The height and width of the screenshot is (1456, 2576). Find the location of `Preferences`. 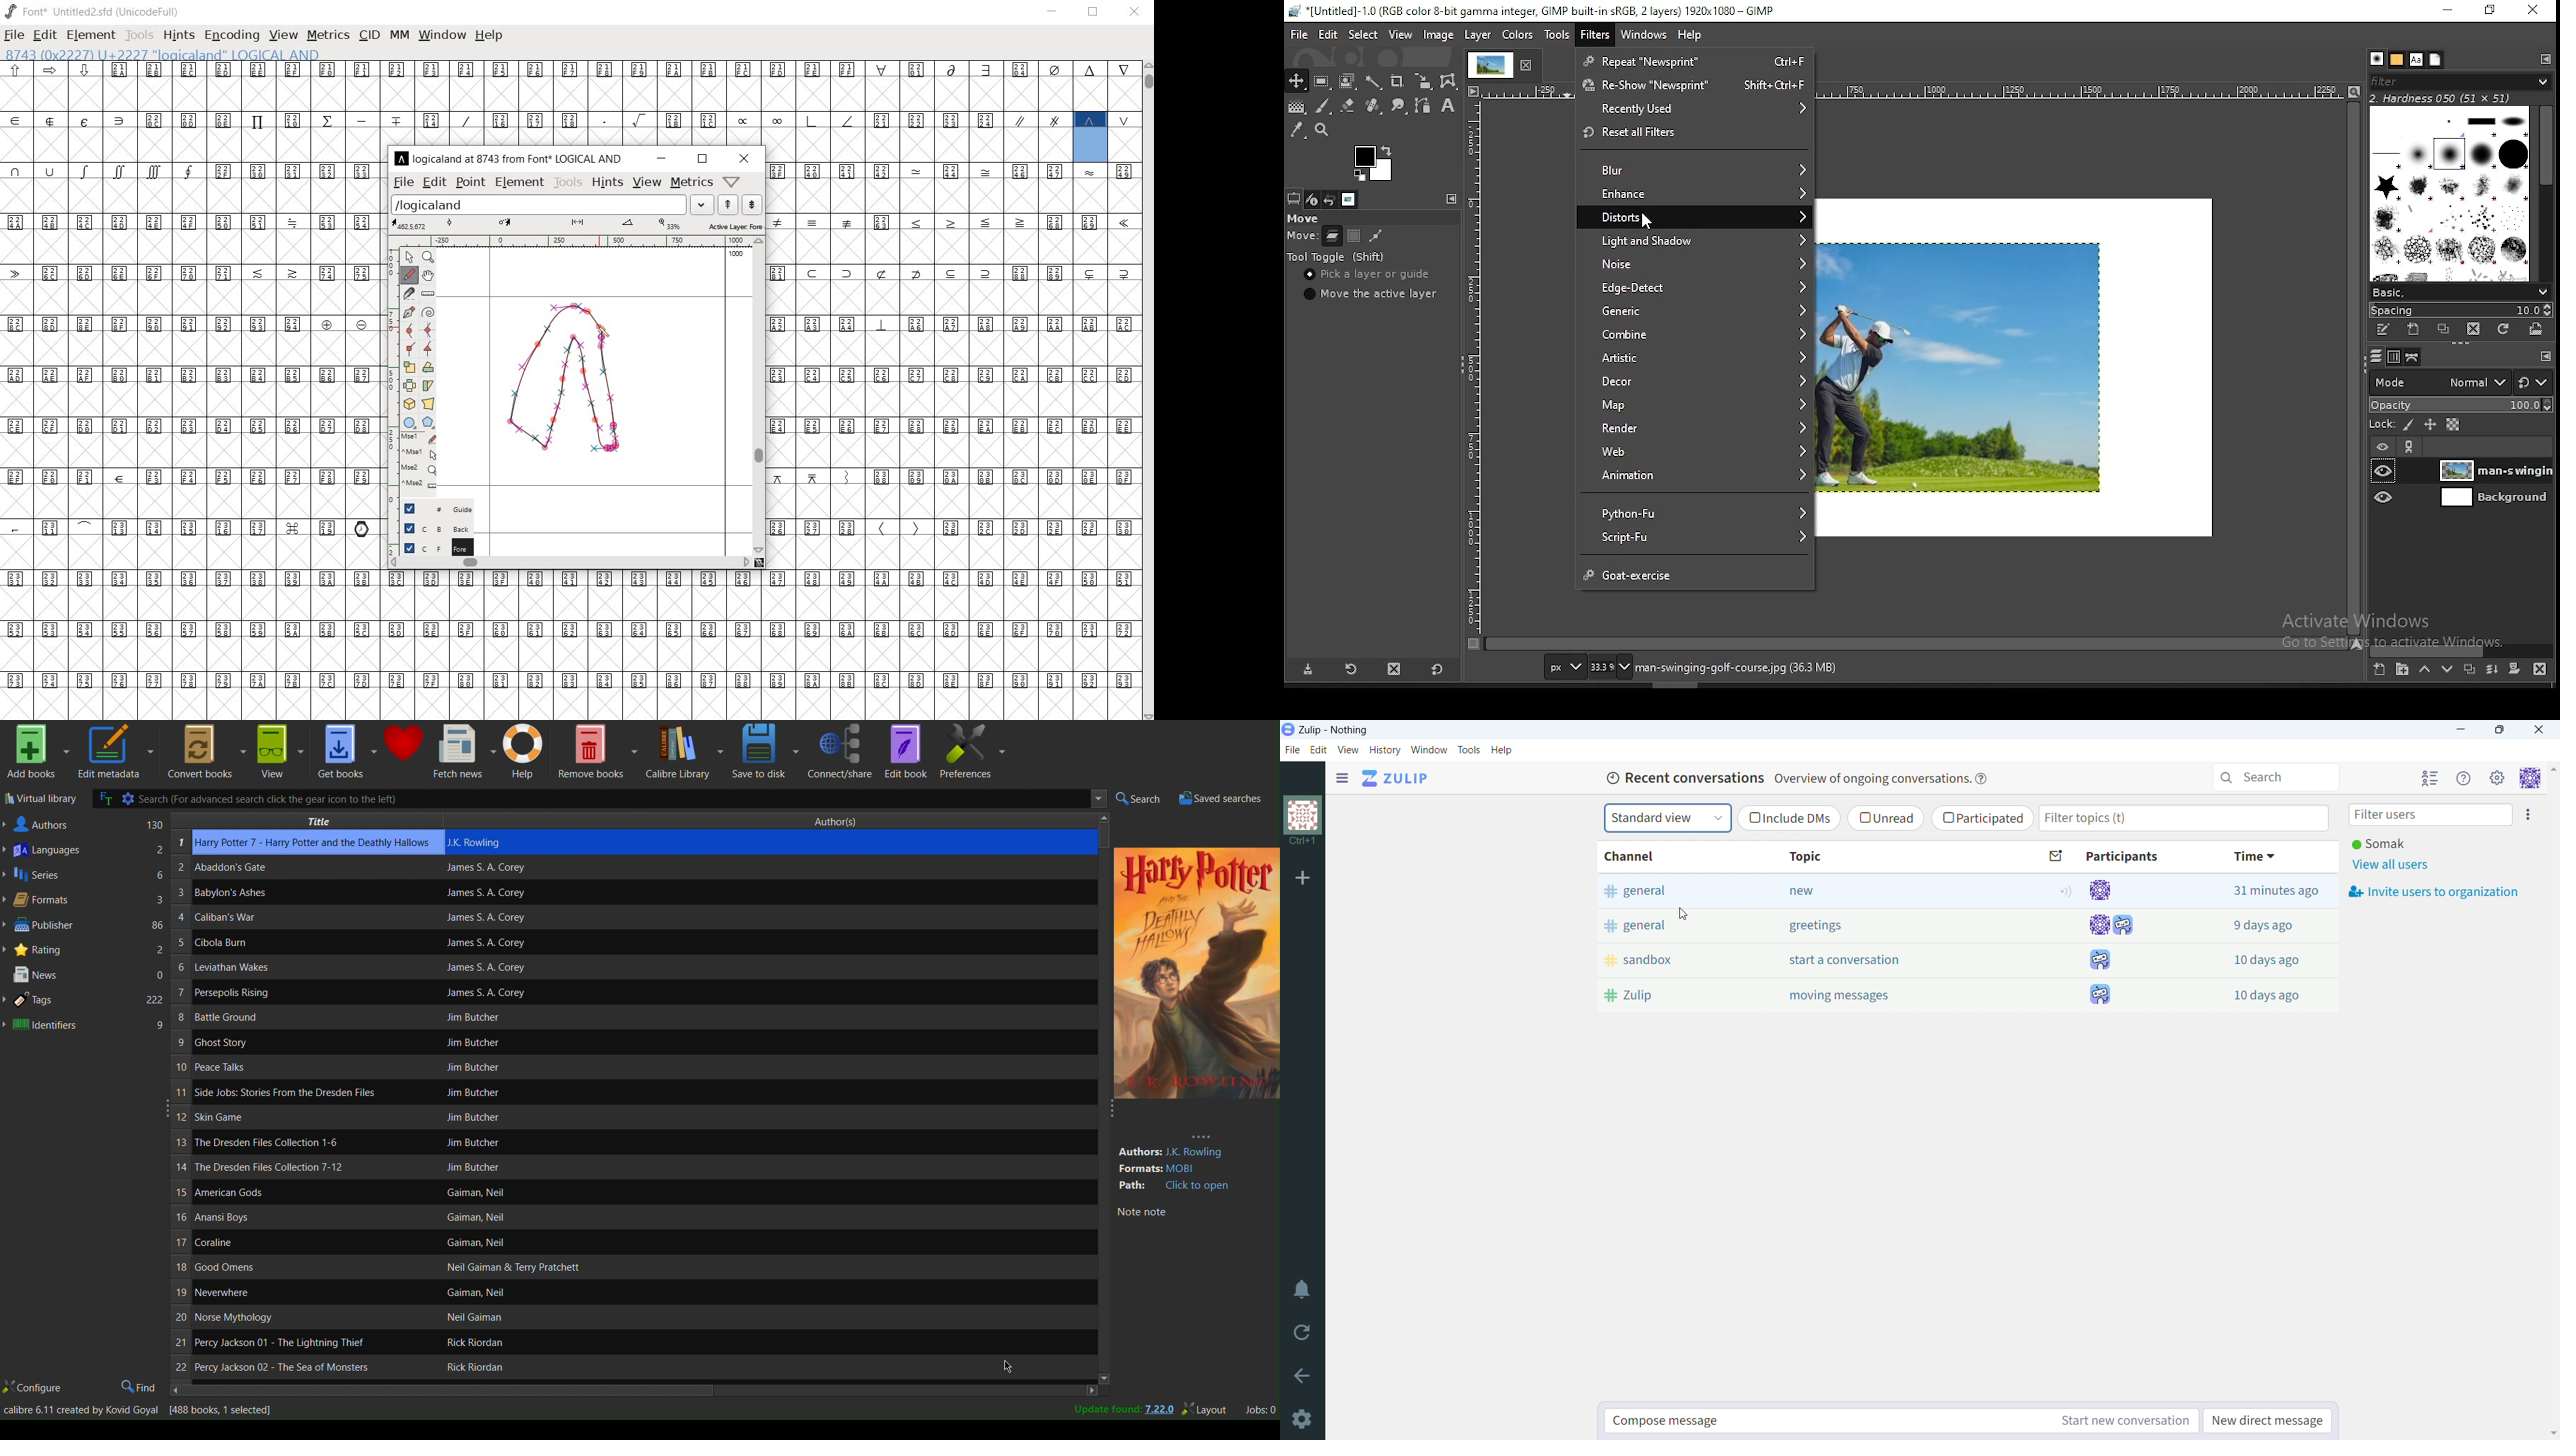

Preferences is located at coordinates (975, 752).